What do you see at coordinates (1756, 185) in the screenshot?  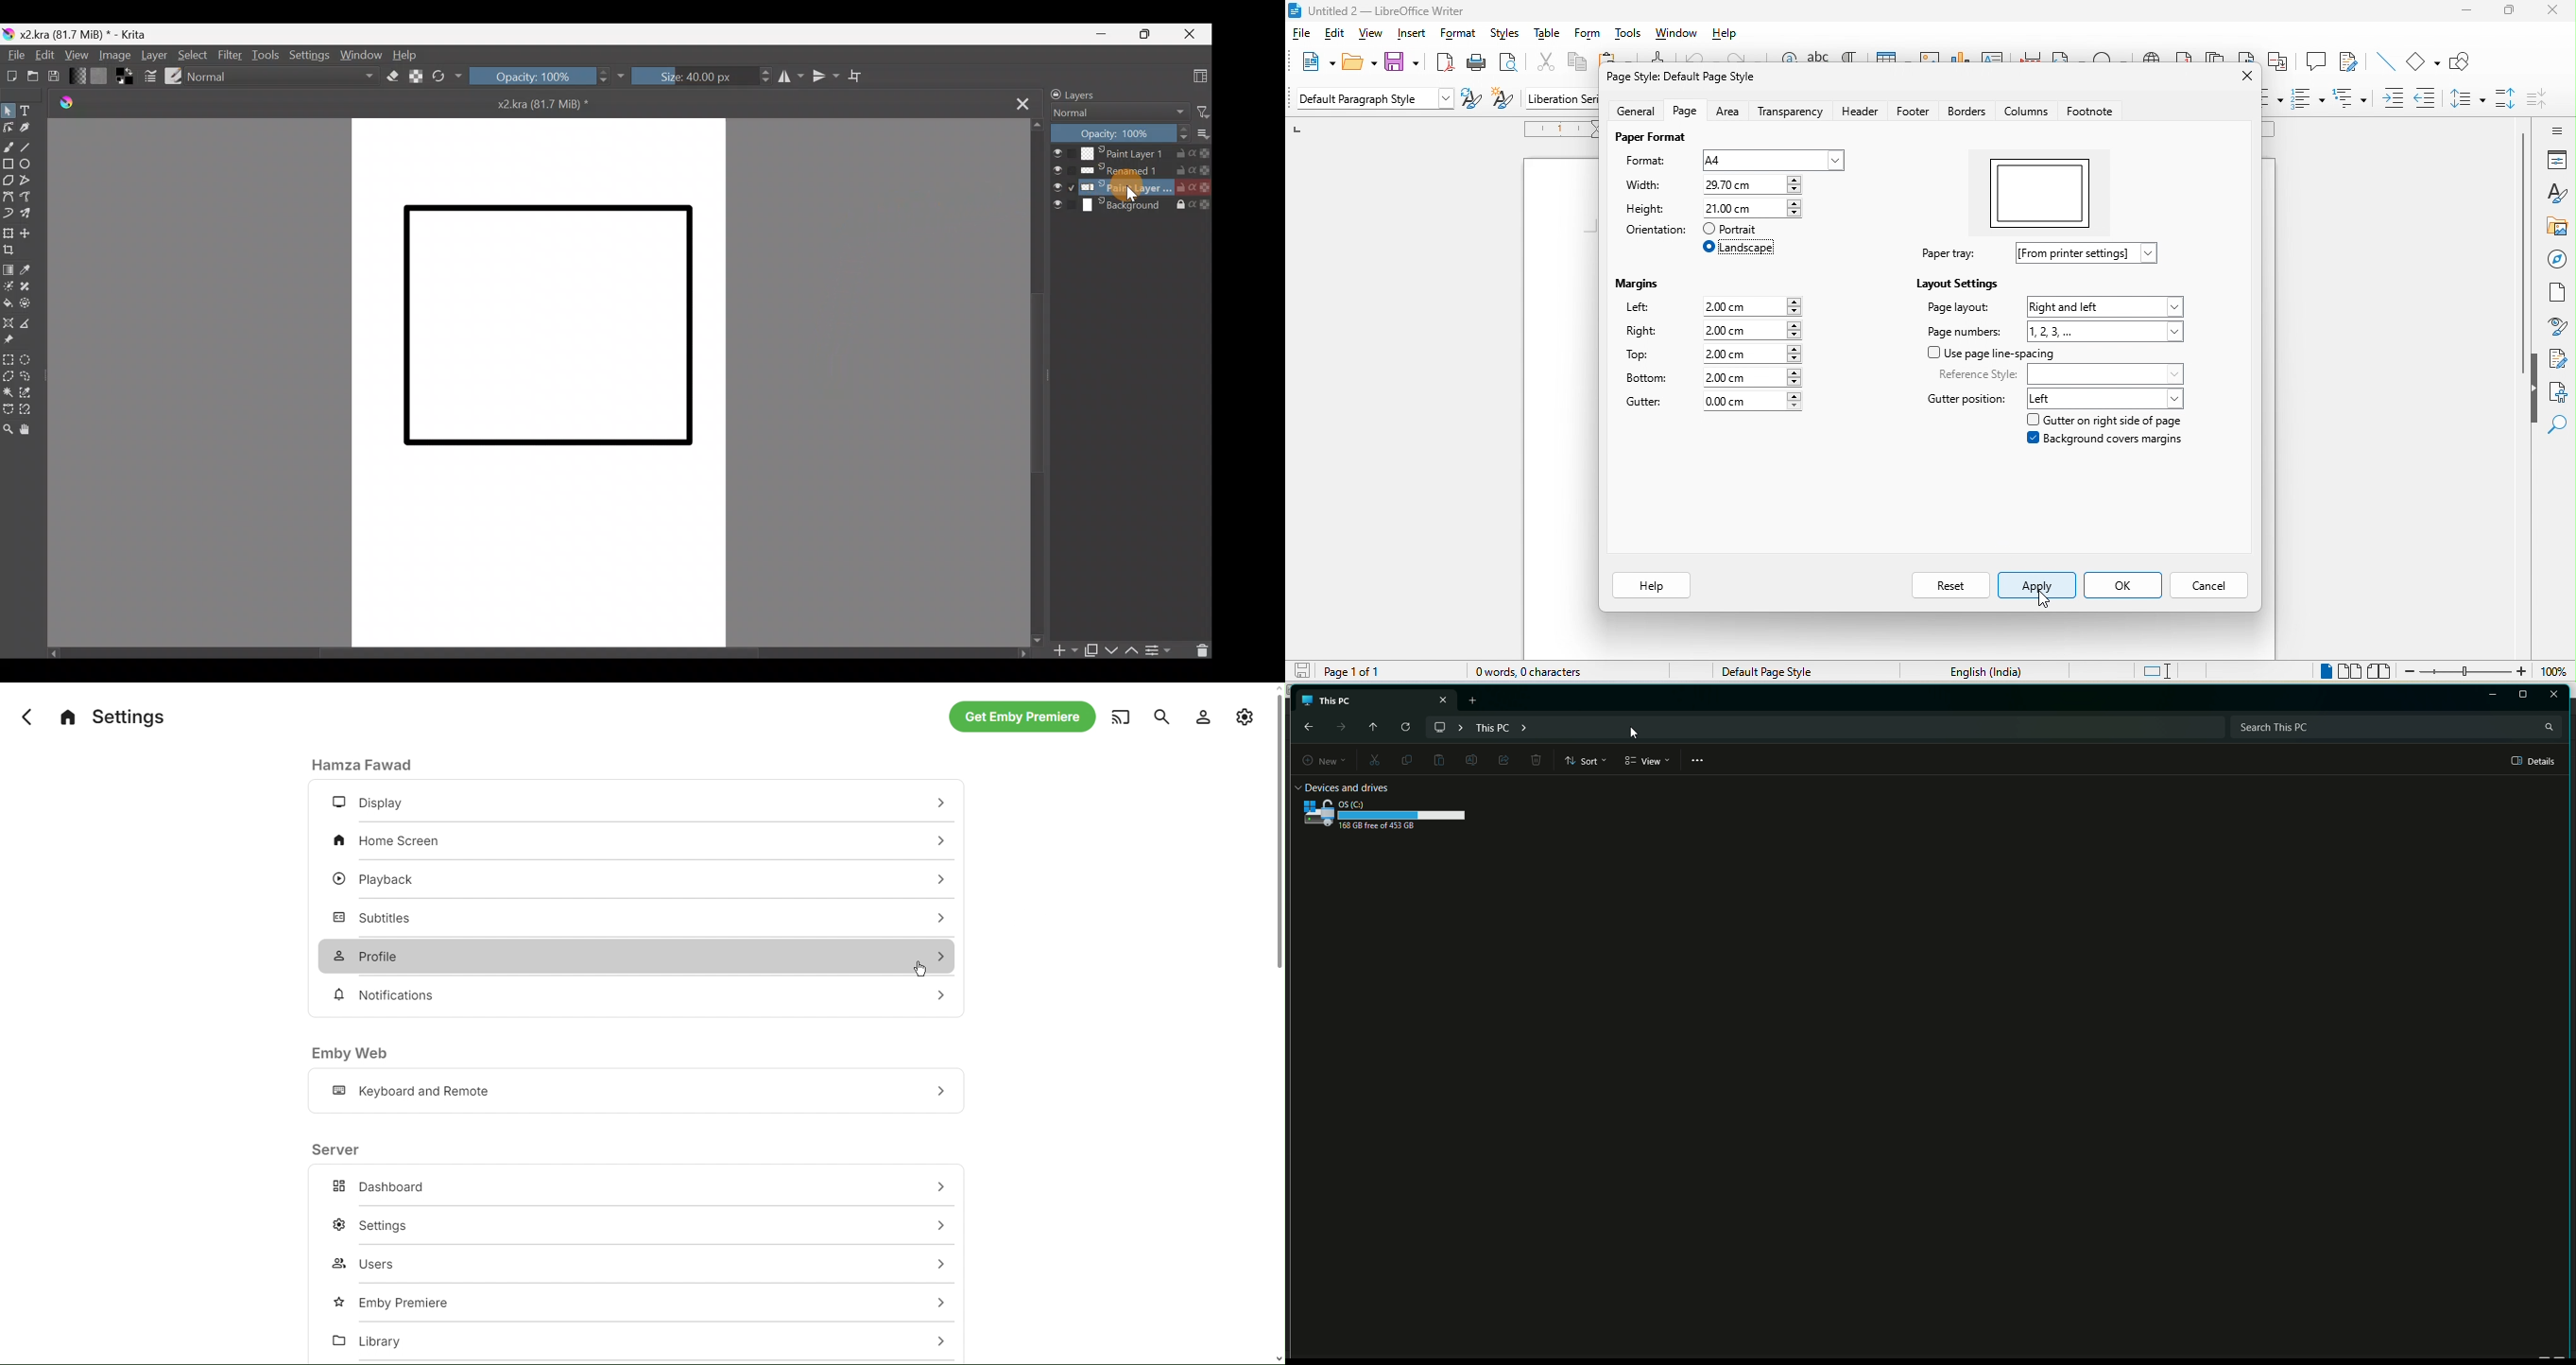 I see `21.00 cm` at bounding box center [1756, 185].